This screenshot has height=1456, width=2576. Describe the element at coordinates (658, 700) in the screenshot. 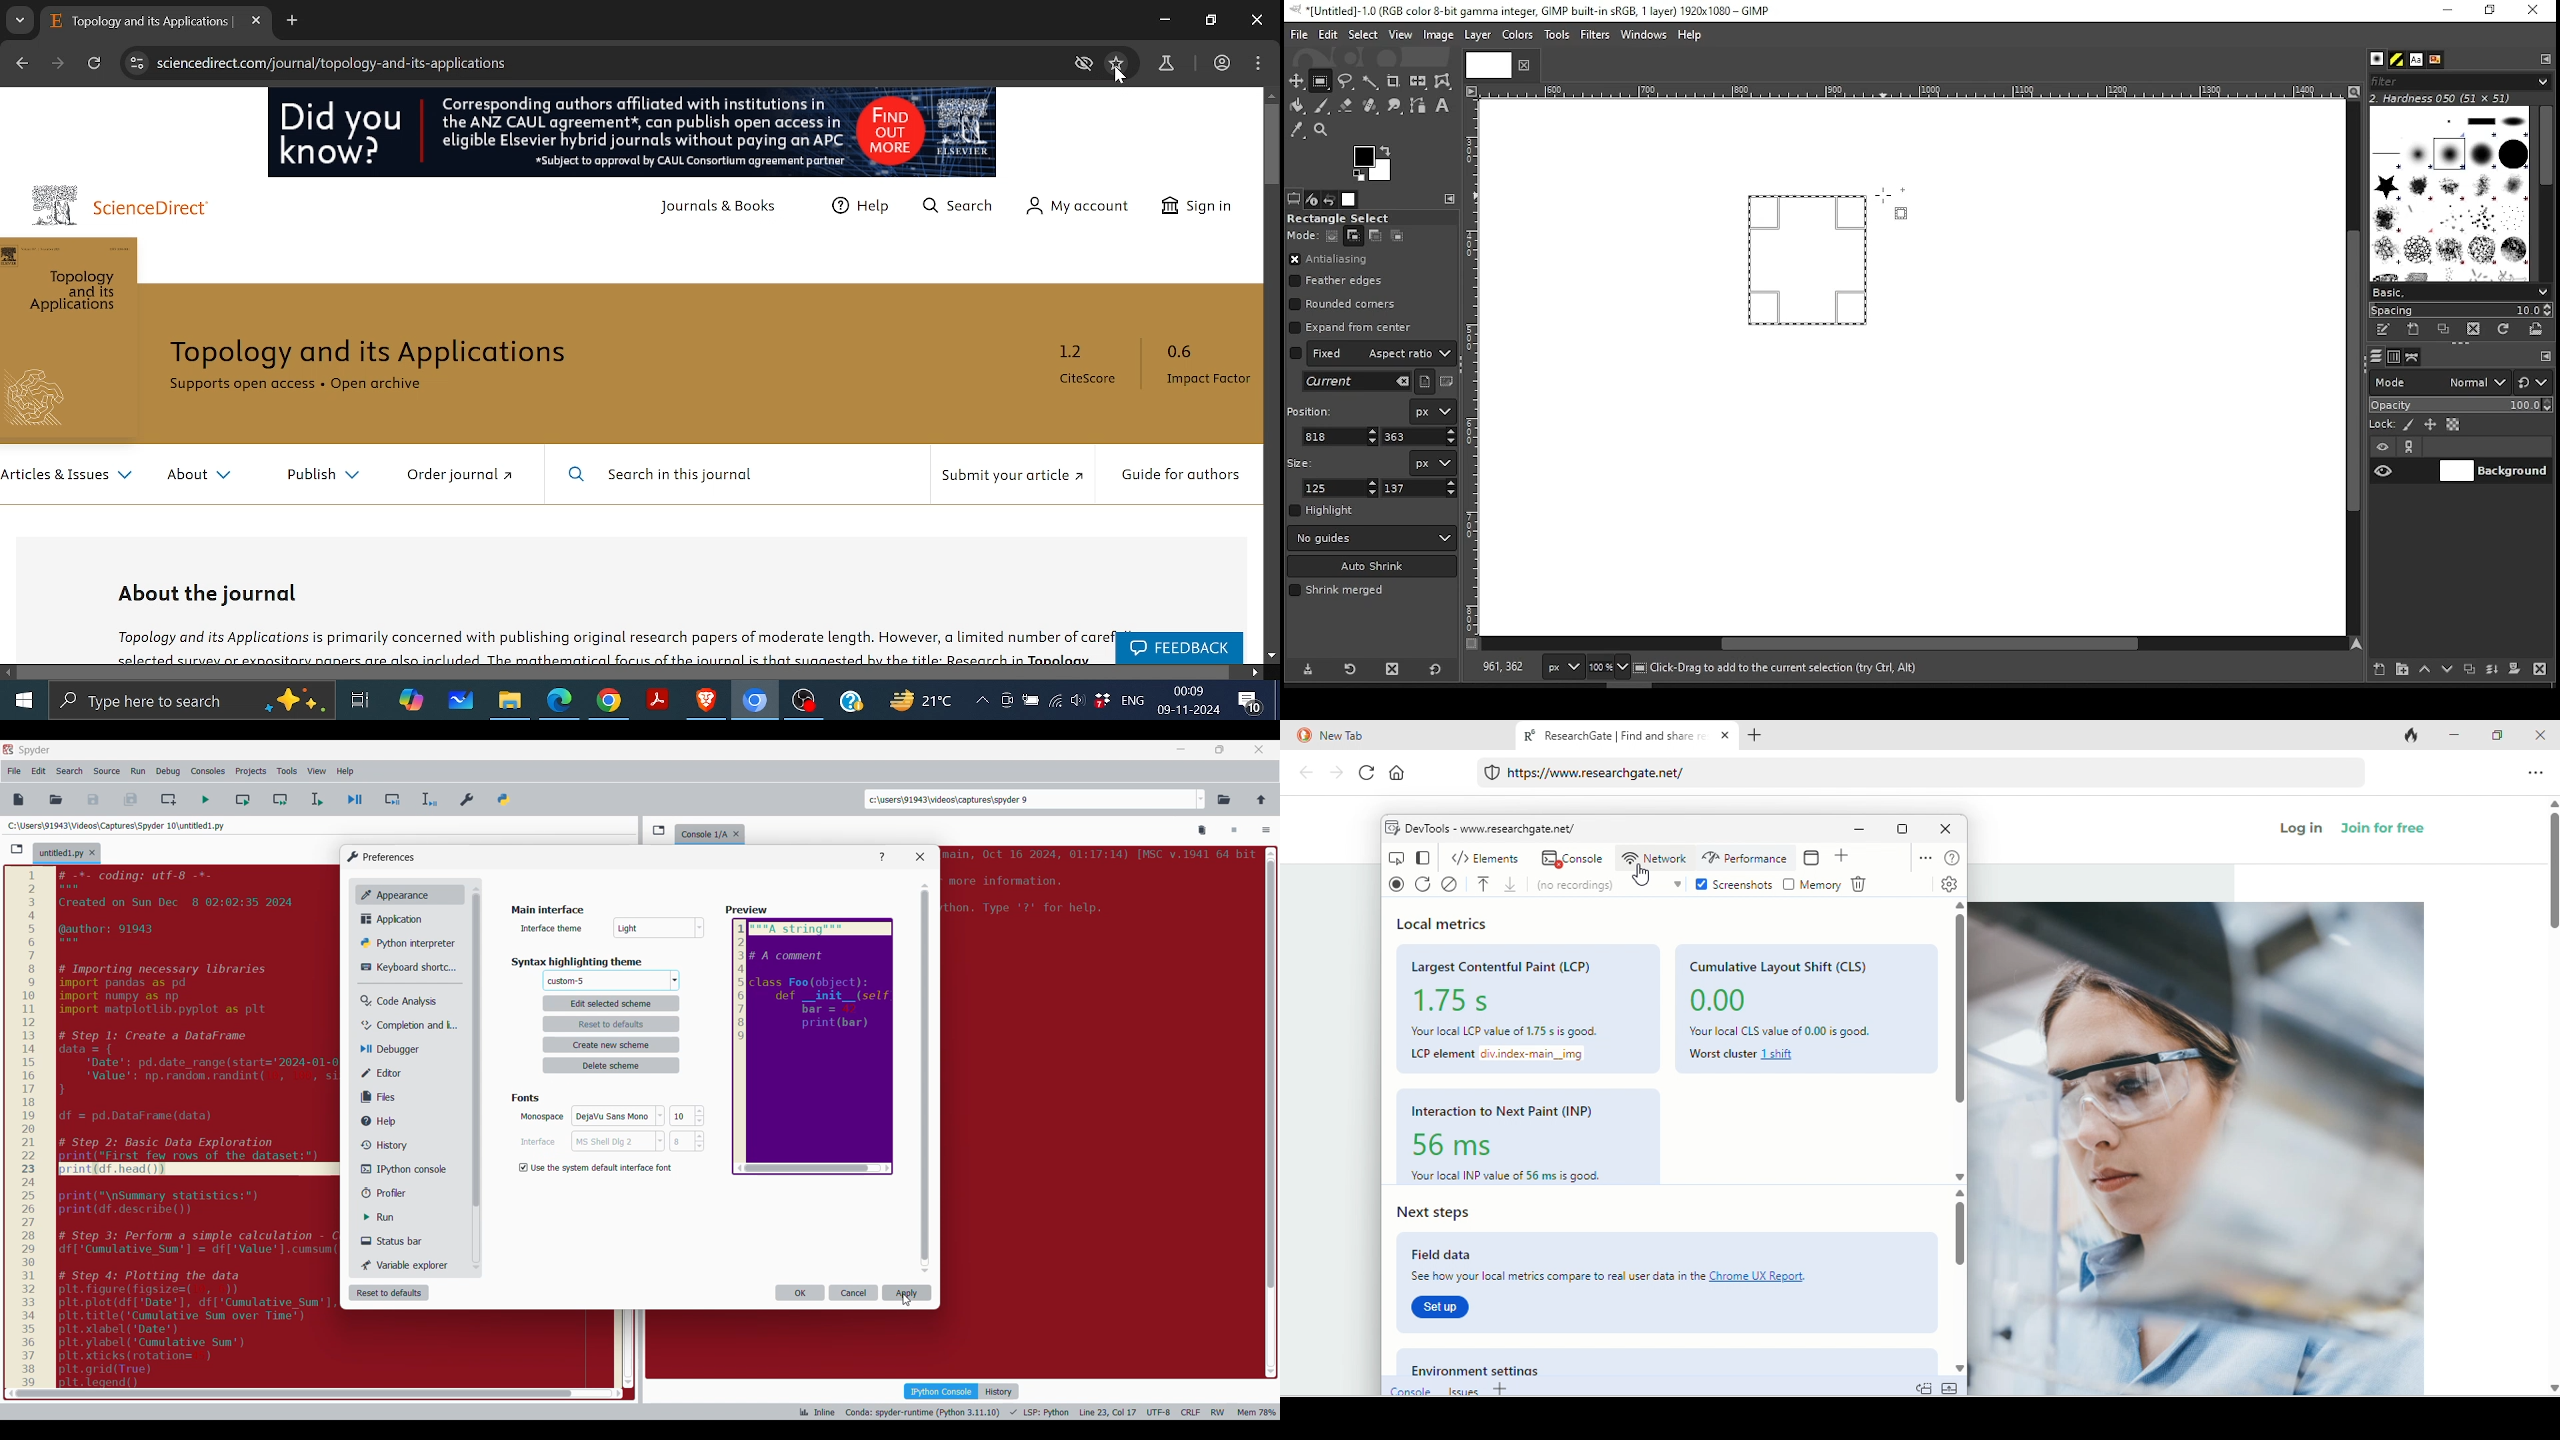

I see `Adobe reader` at that location.